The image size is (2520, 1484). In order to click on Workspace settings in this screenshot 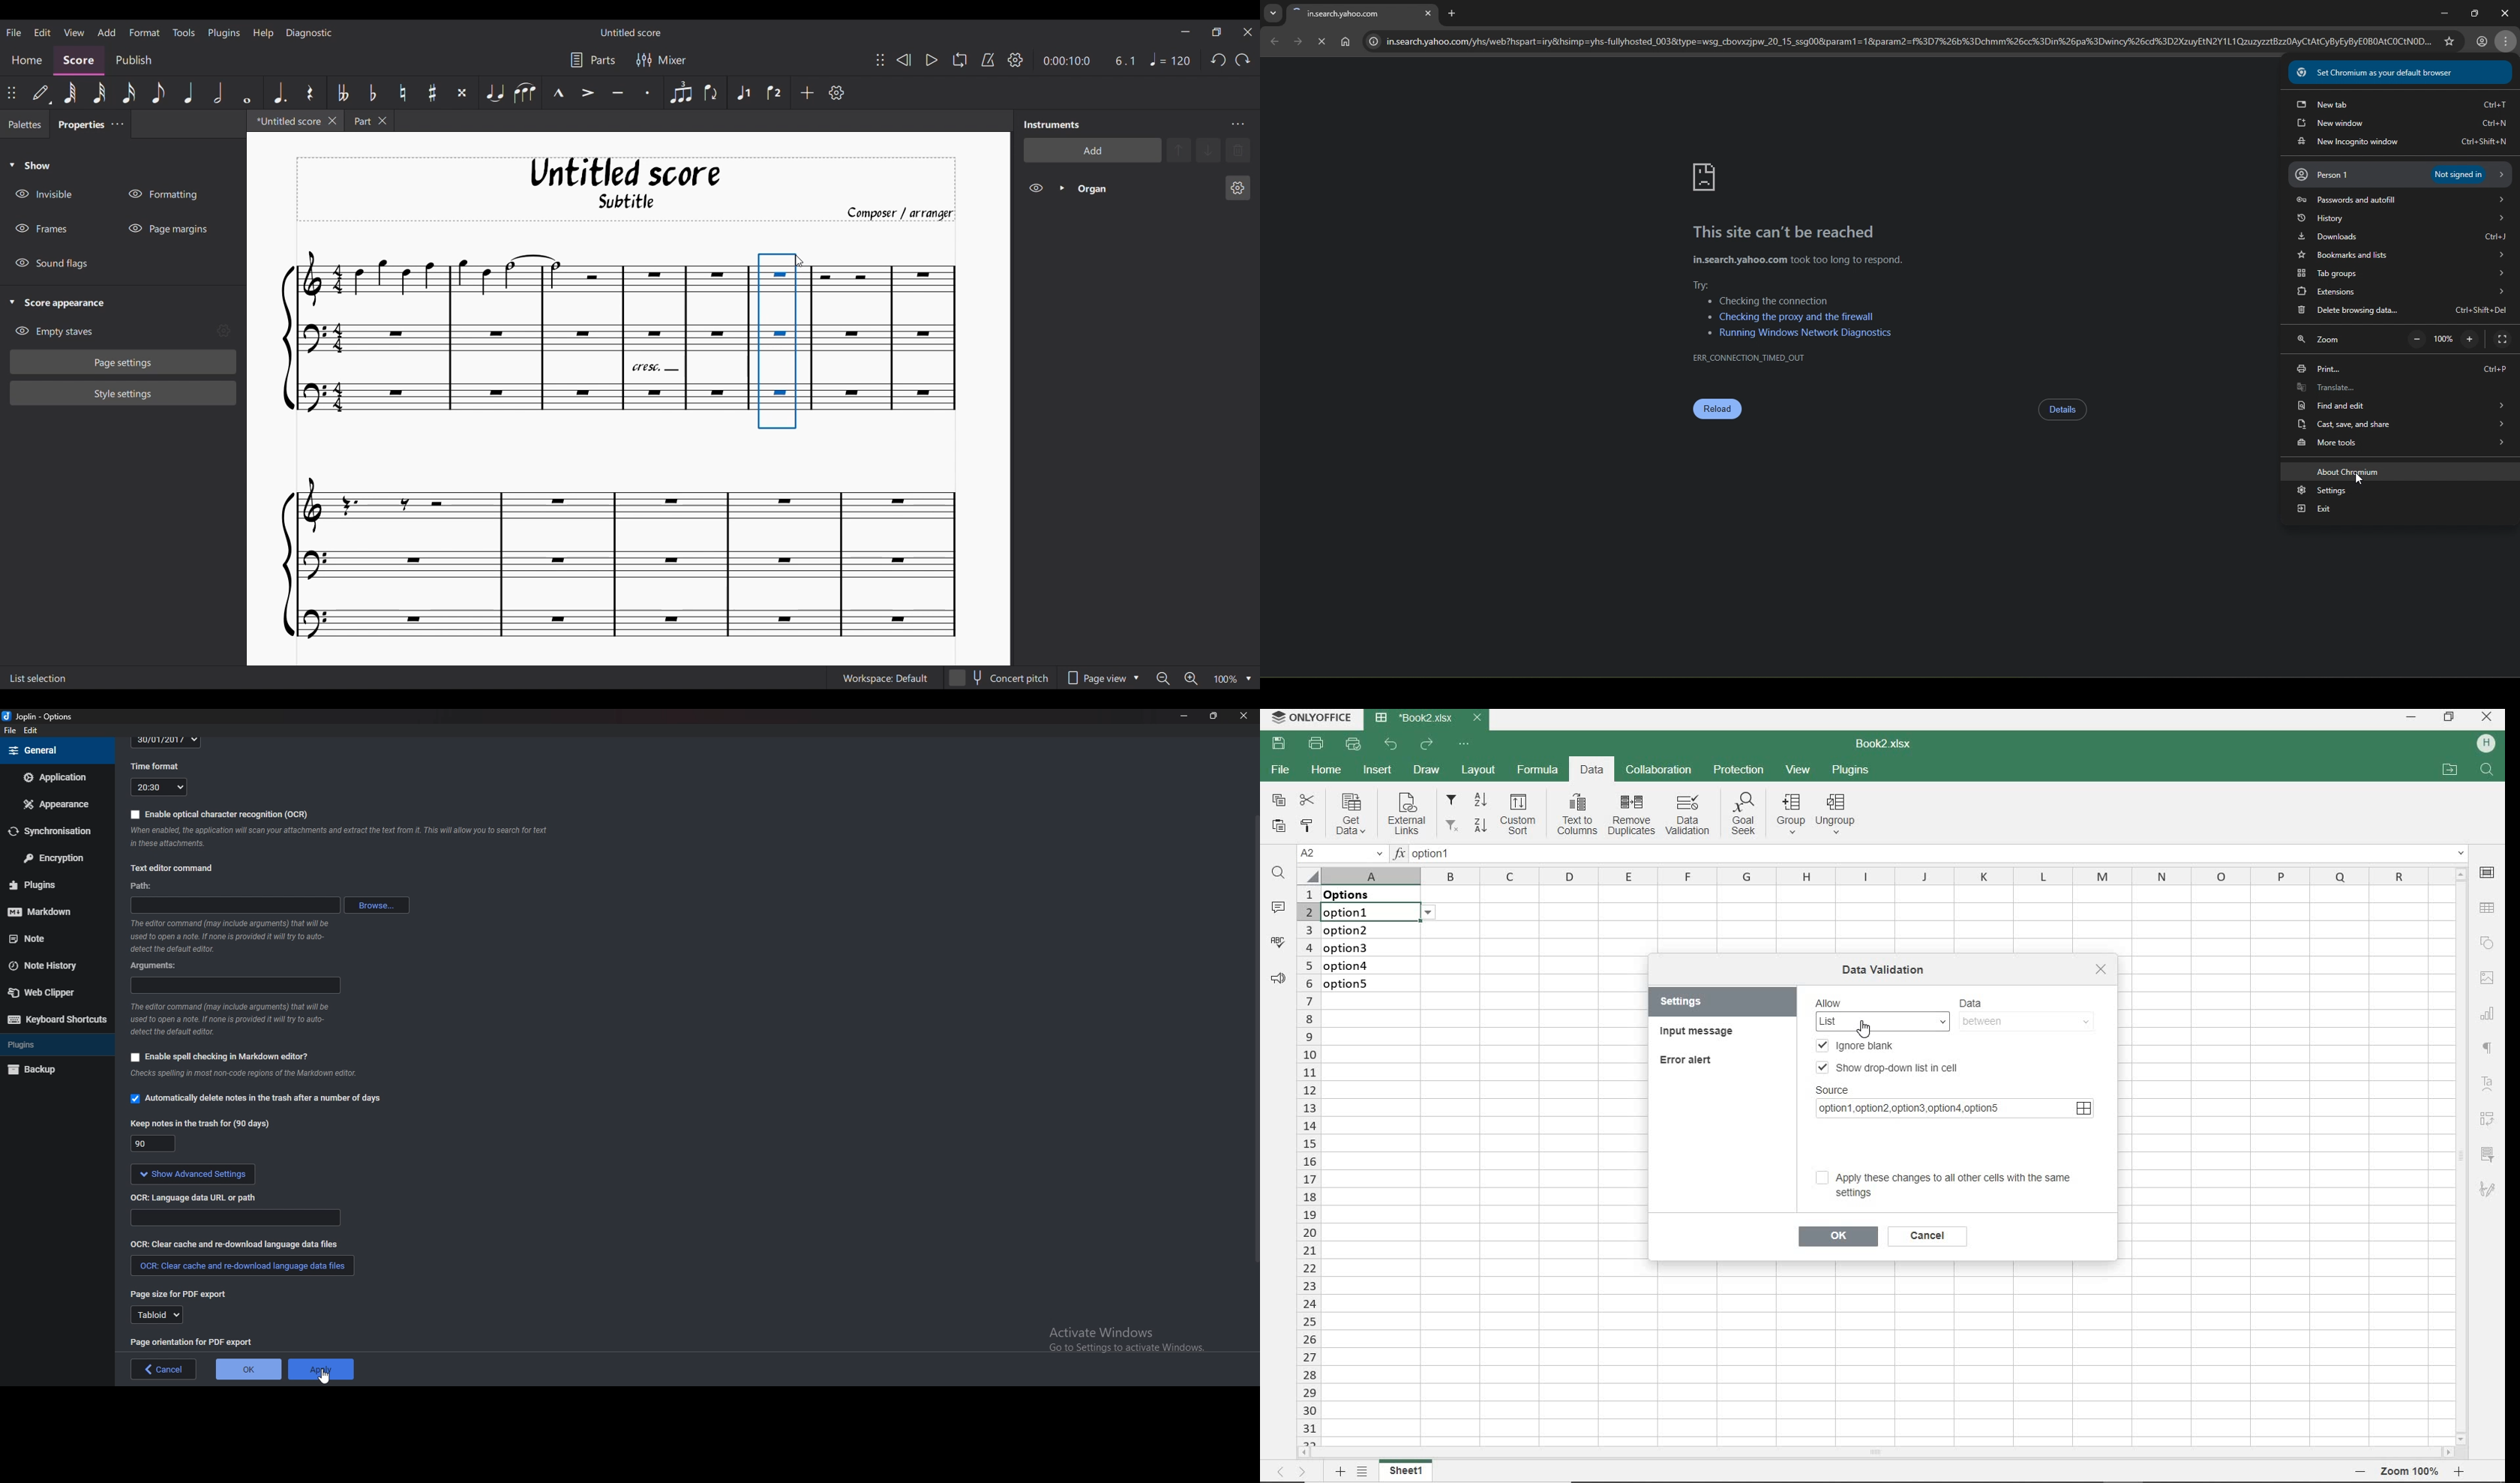, I will do `click(883, 678)`.